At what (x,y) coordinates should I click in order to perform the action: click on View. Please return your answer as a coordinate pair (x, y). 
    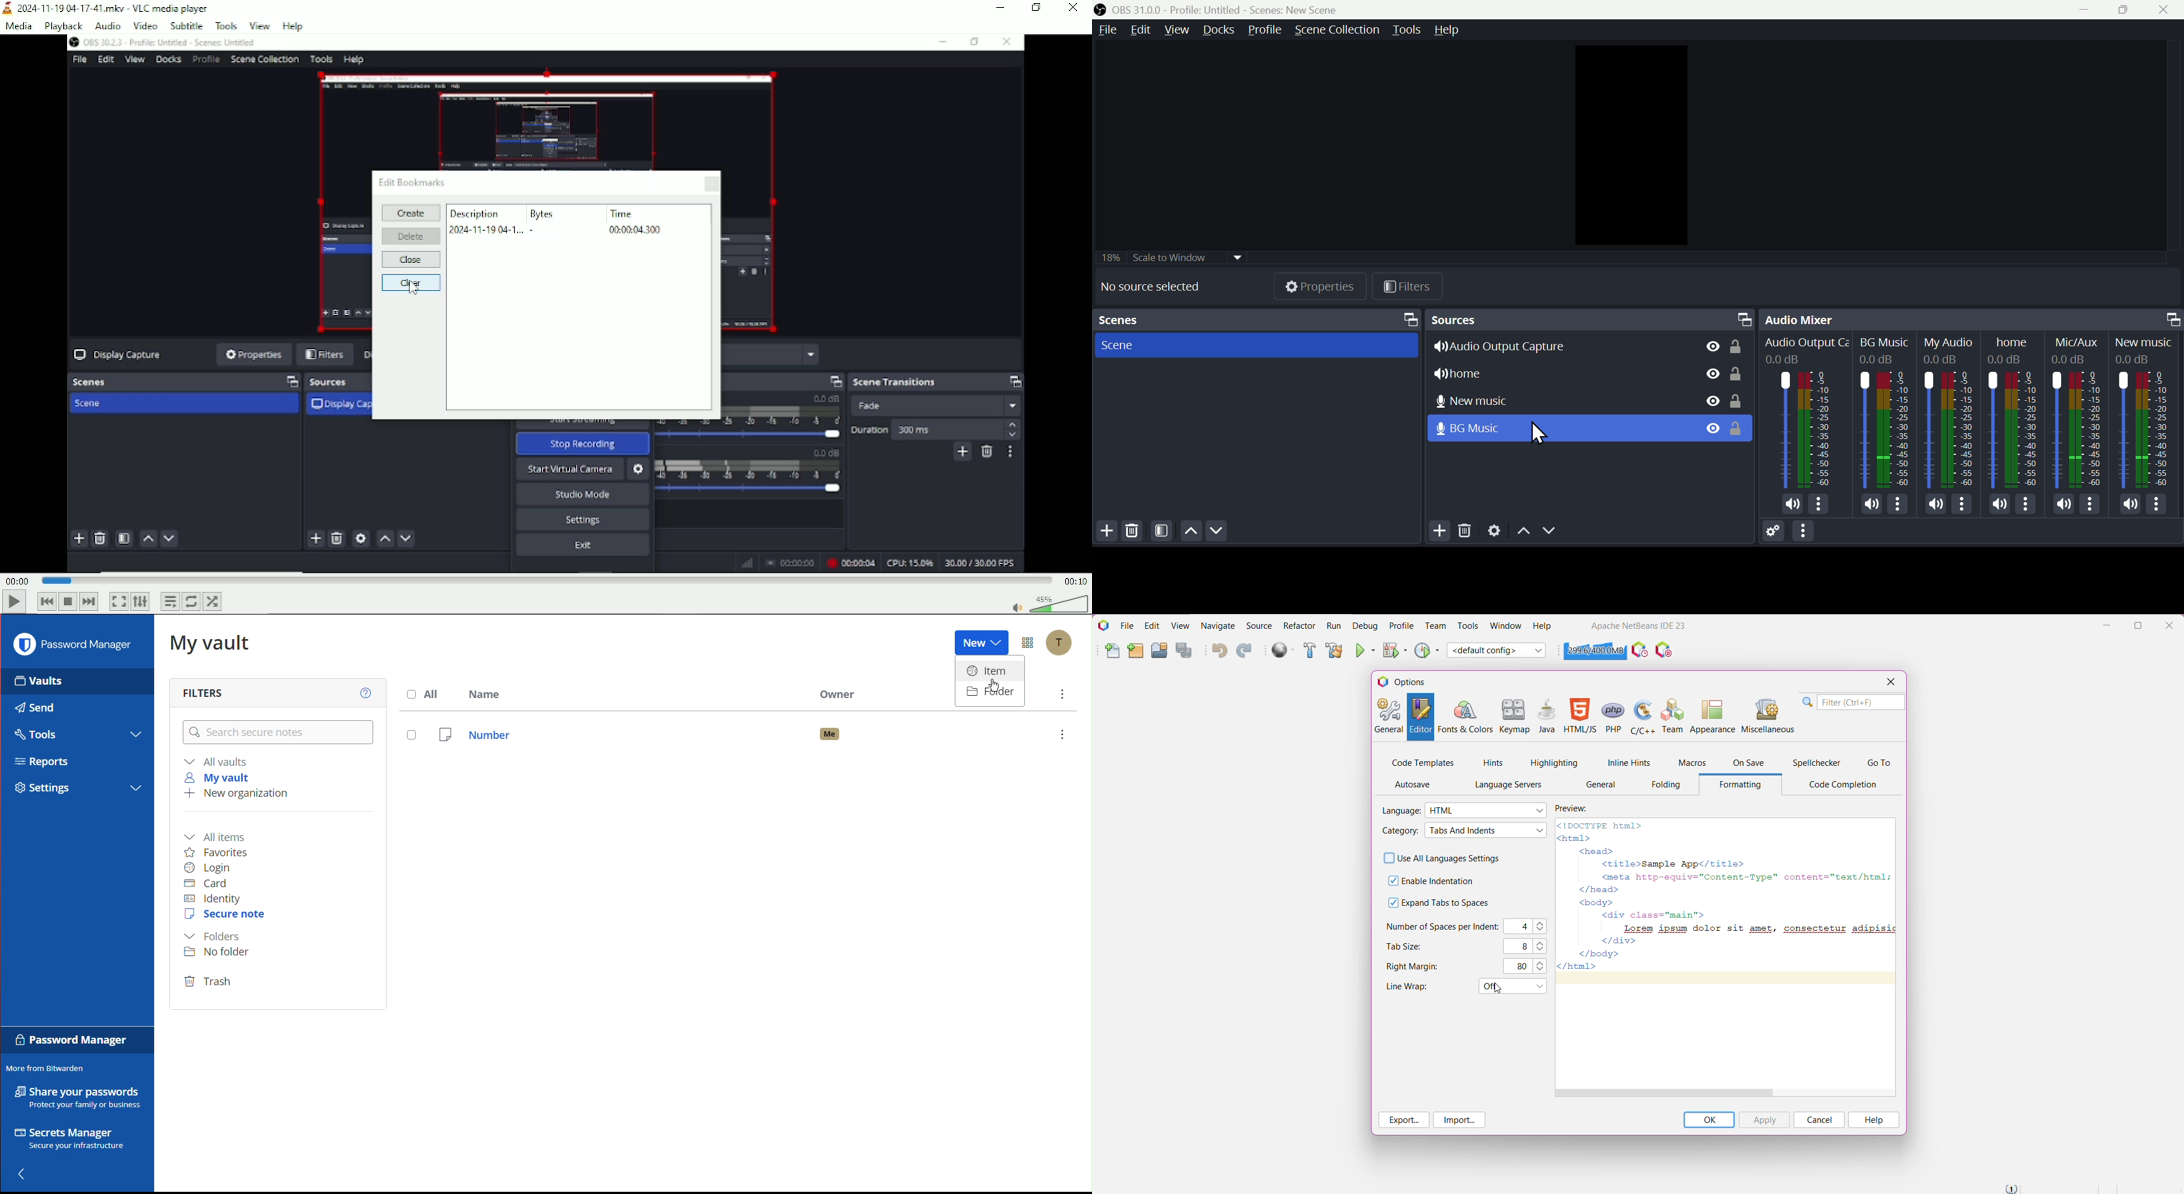
    Looking at the image, I should click on (1705, 344).